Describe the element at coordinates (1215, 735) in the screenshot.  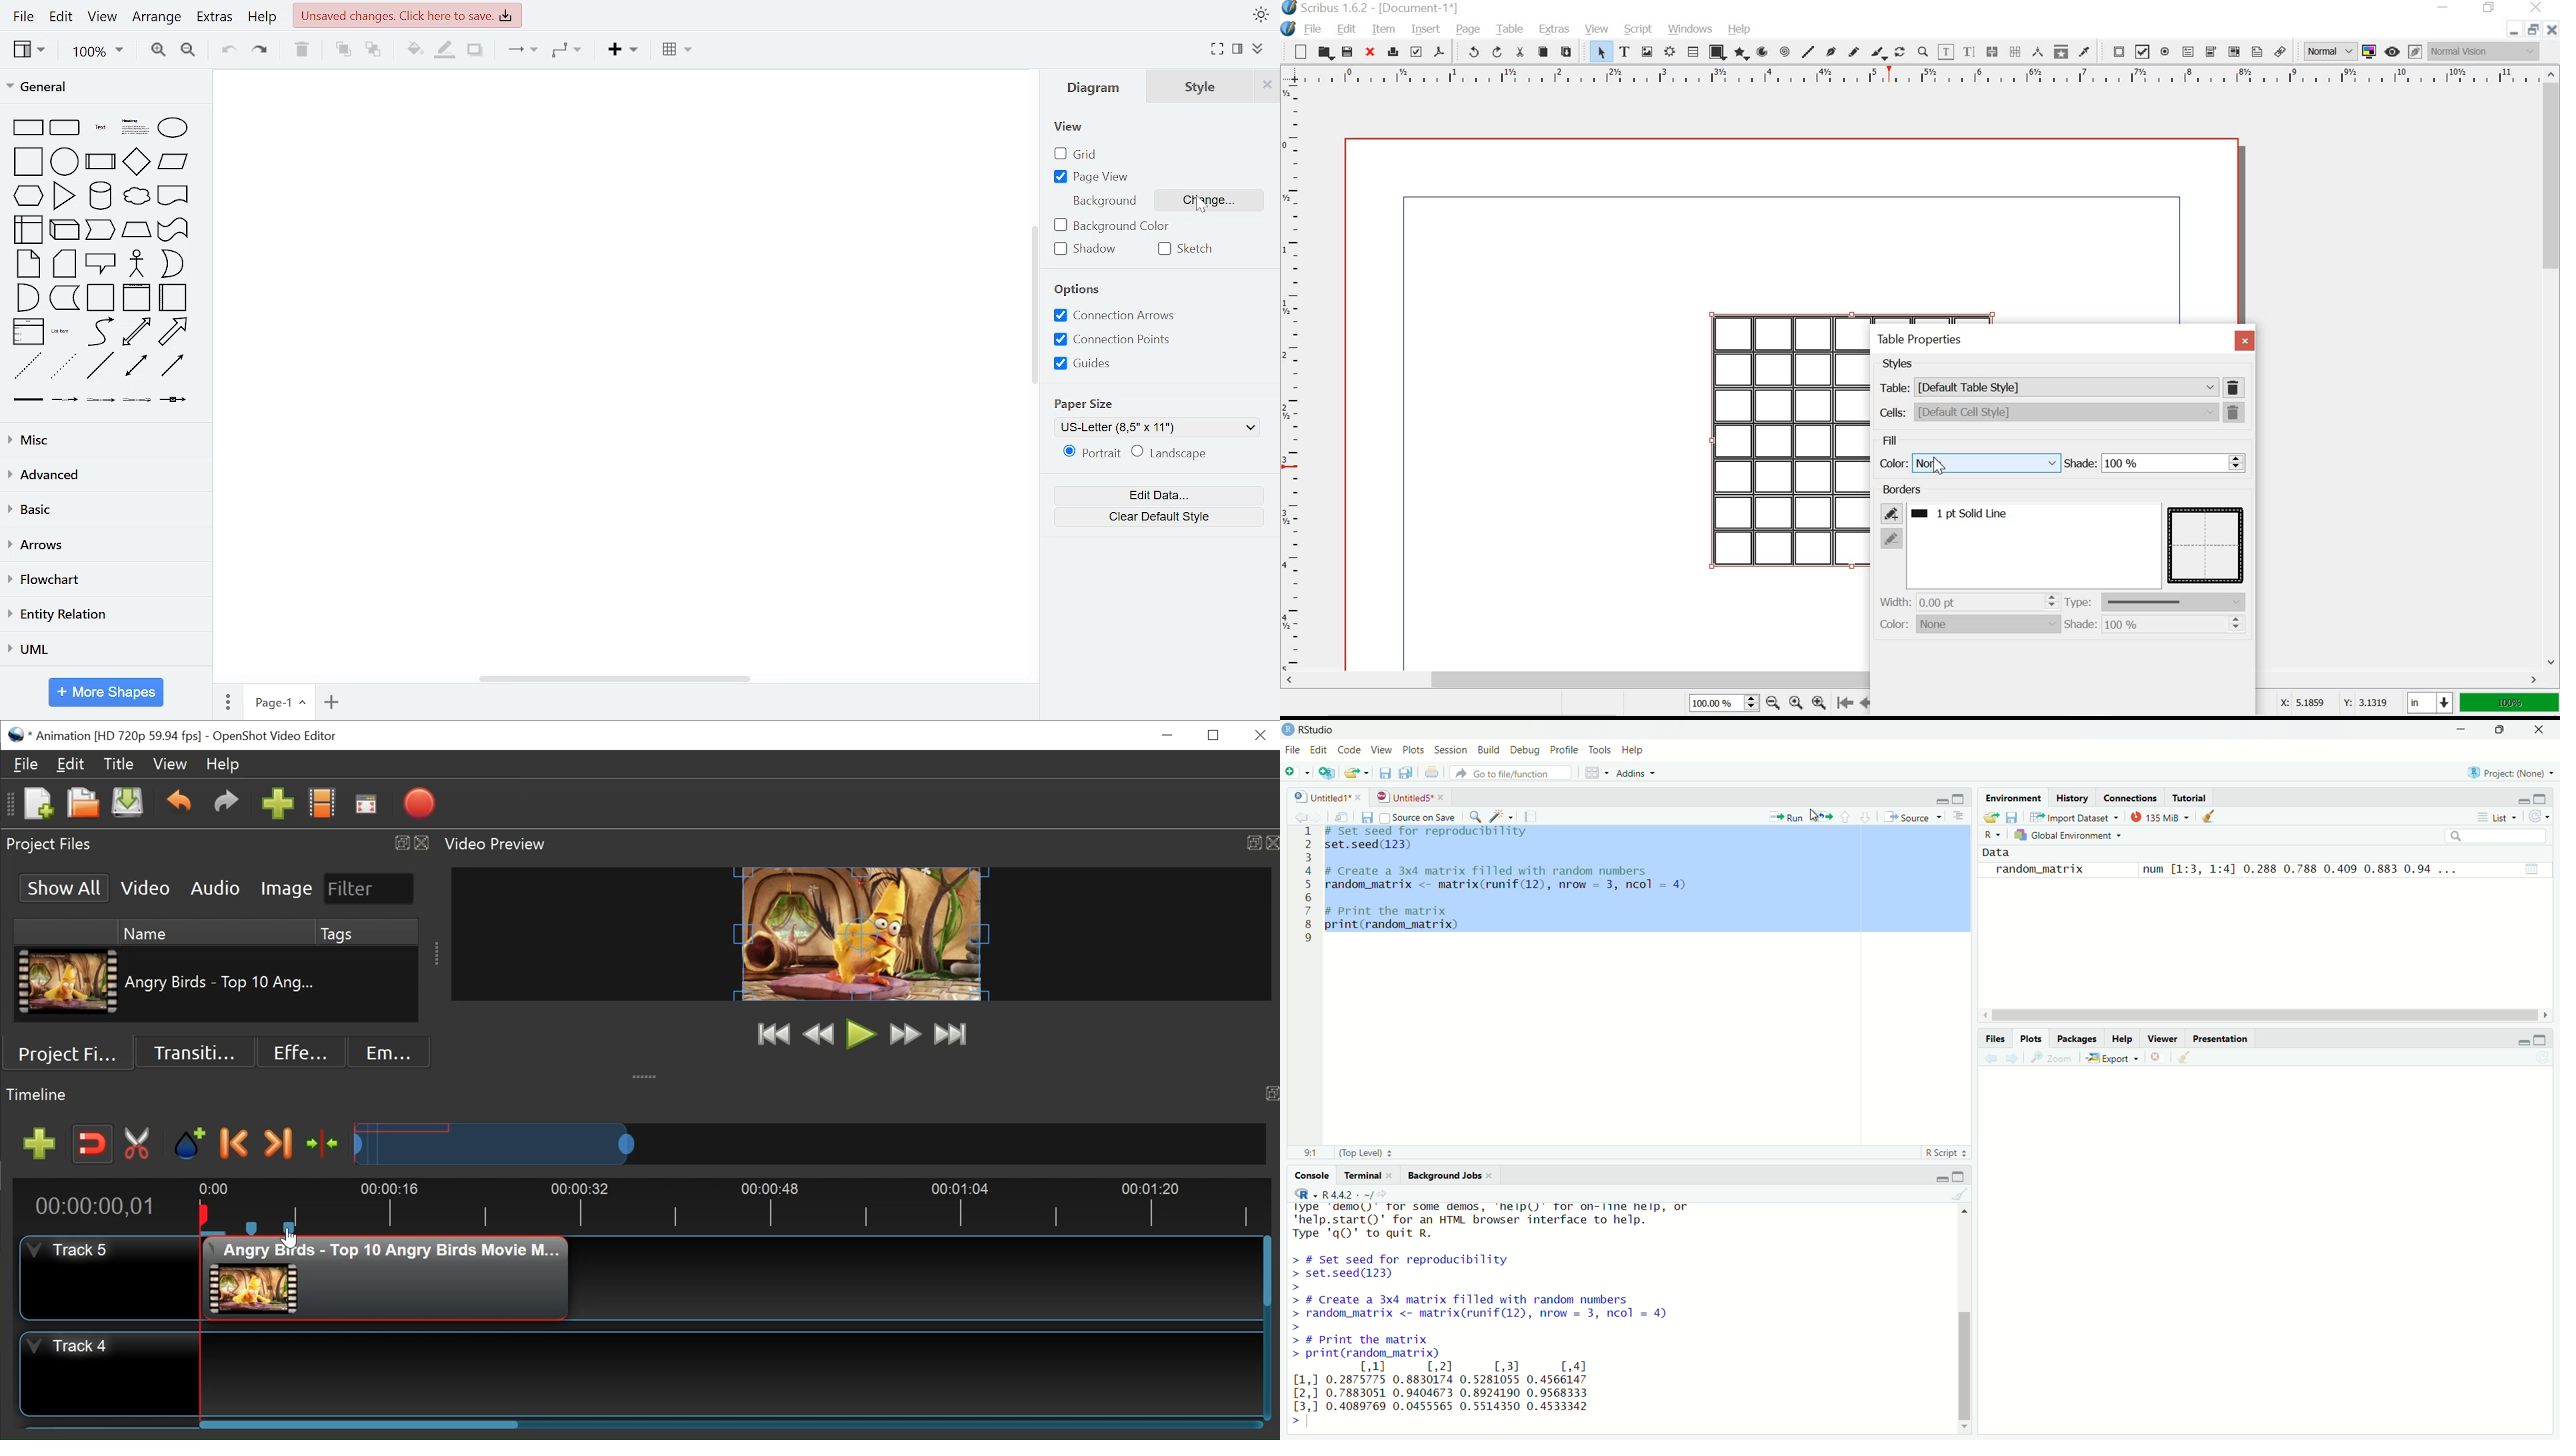
I see `Restore` at that location.